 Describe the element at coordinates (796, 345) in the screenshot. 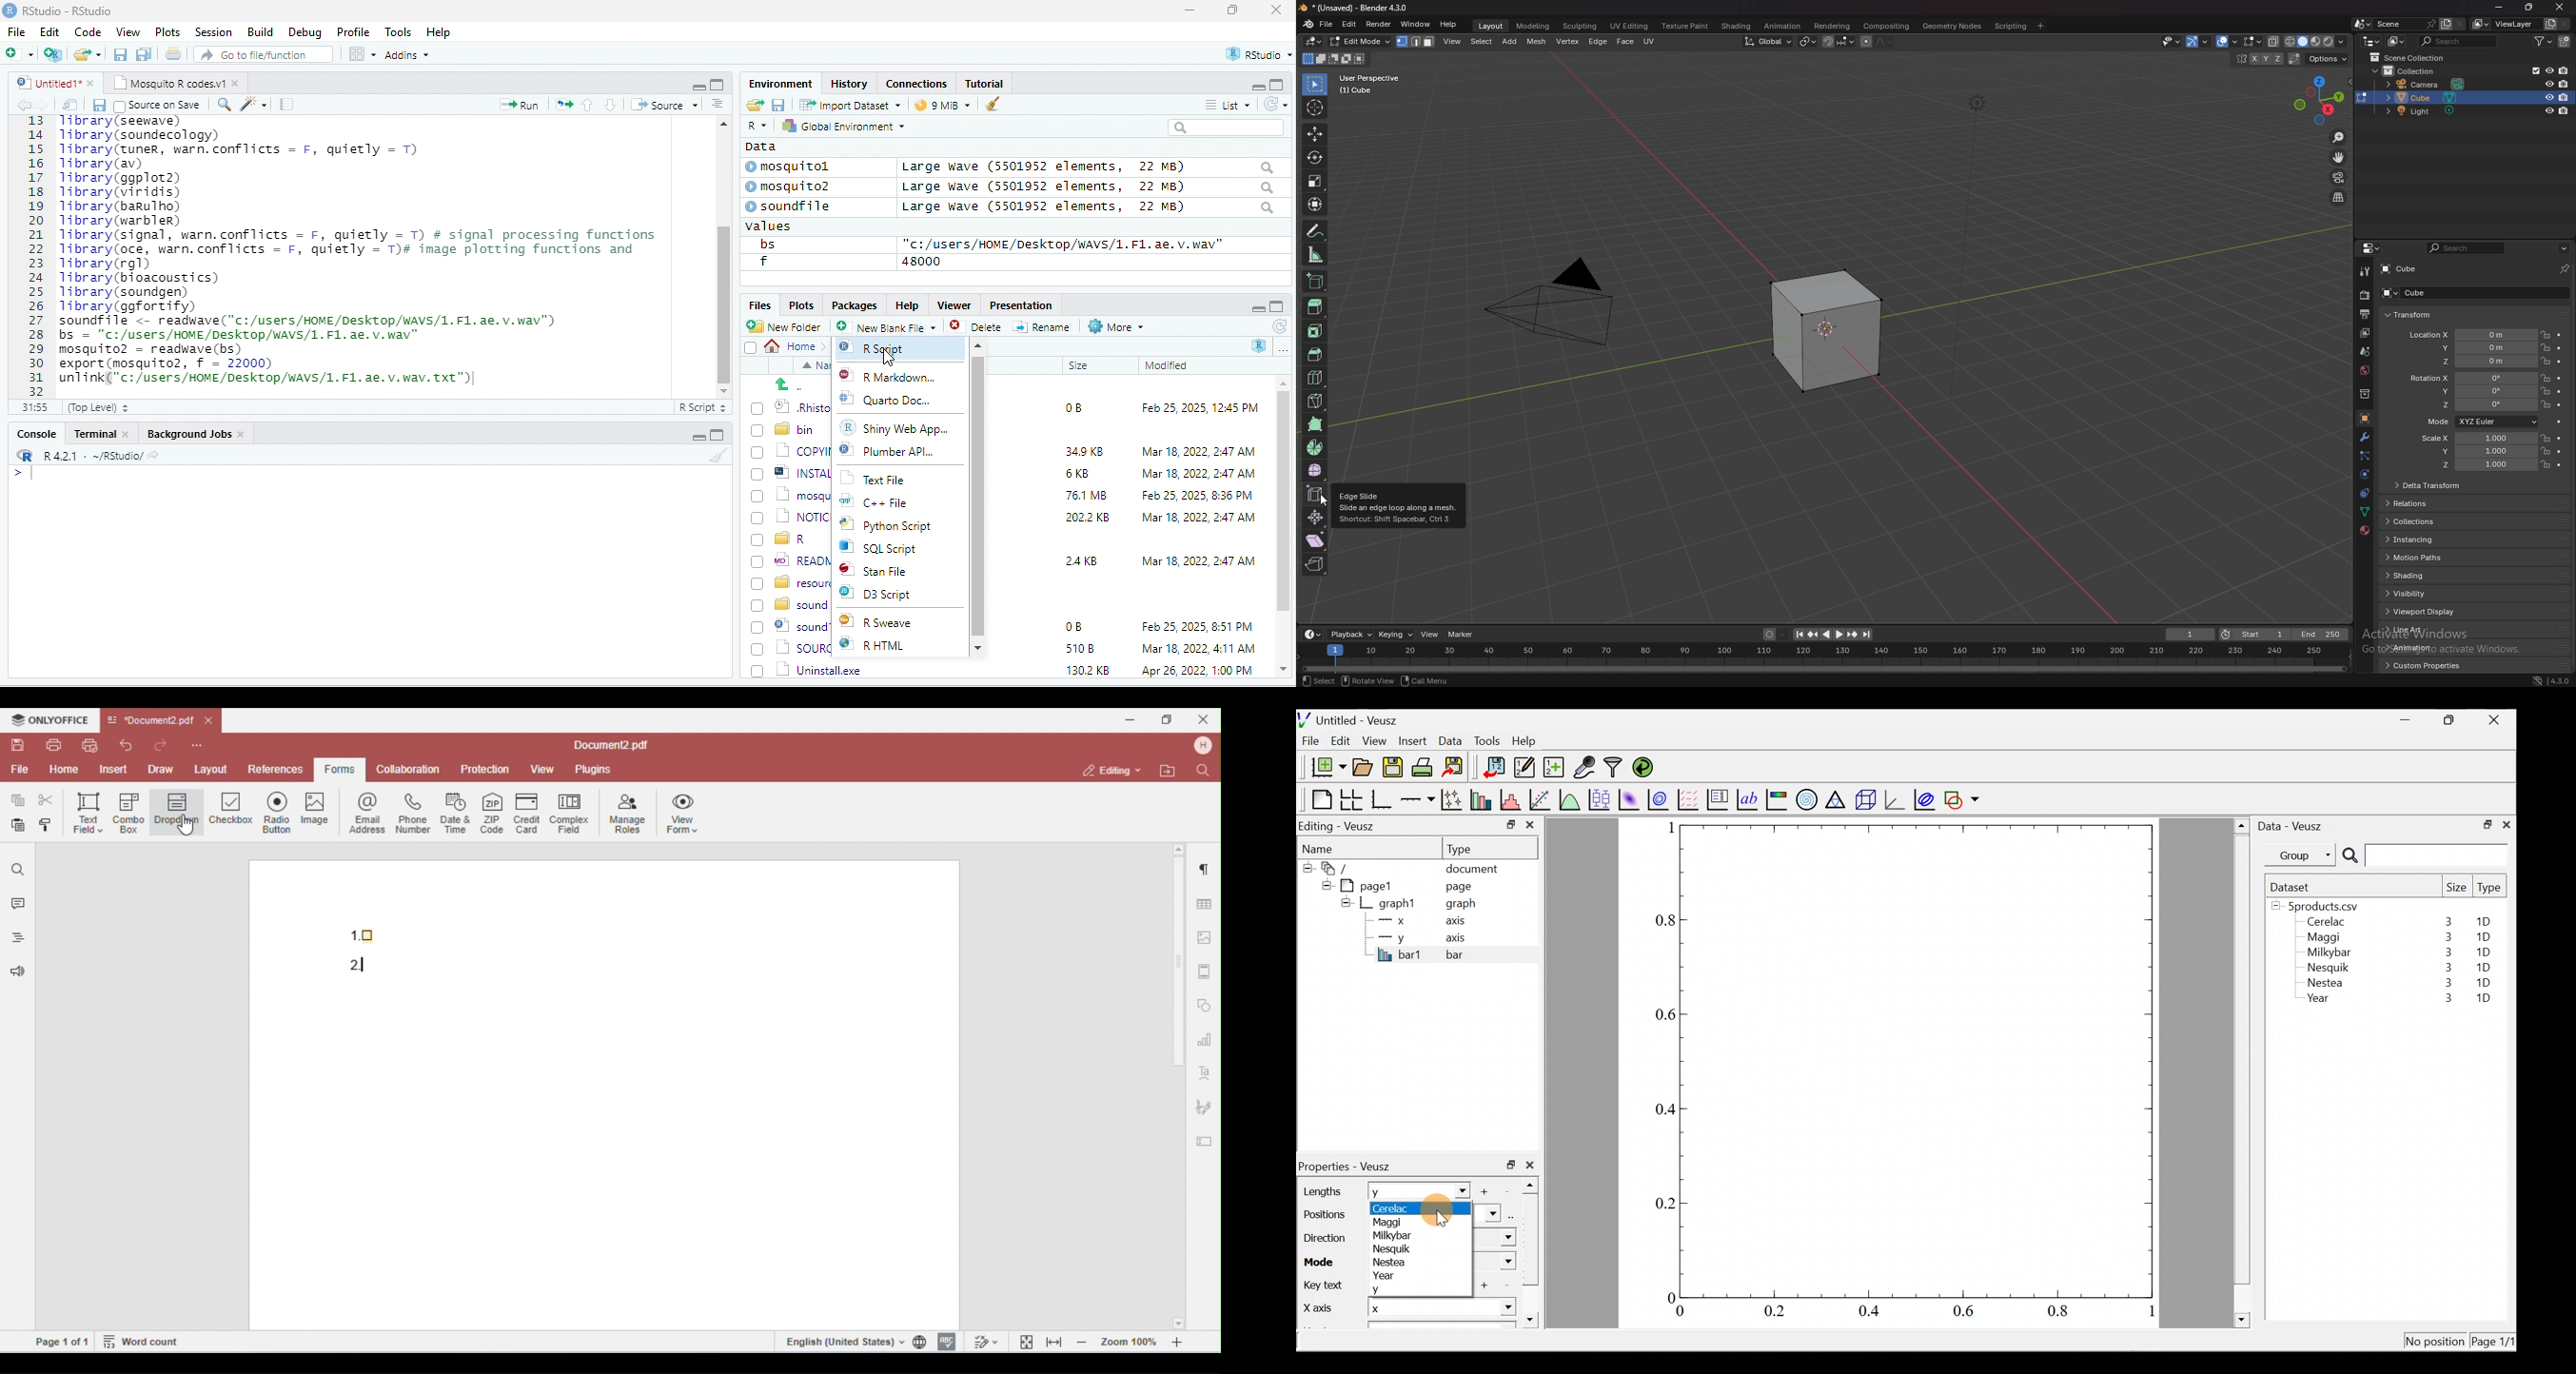

I see ` Home` at that location.